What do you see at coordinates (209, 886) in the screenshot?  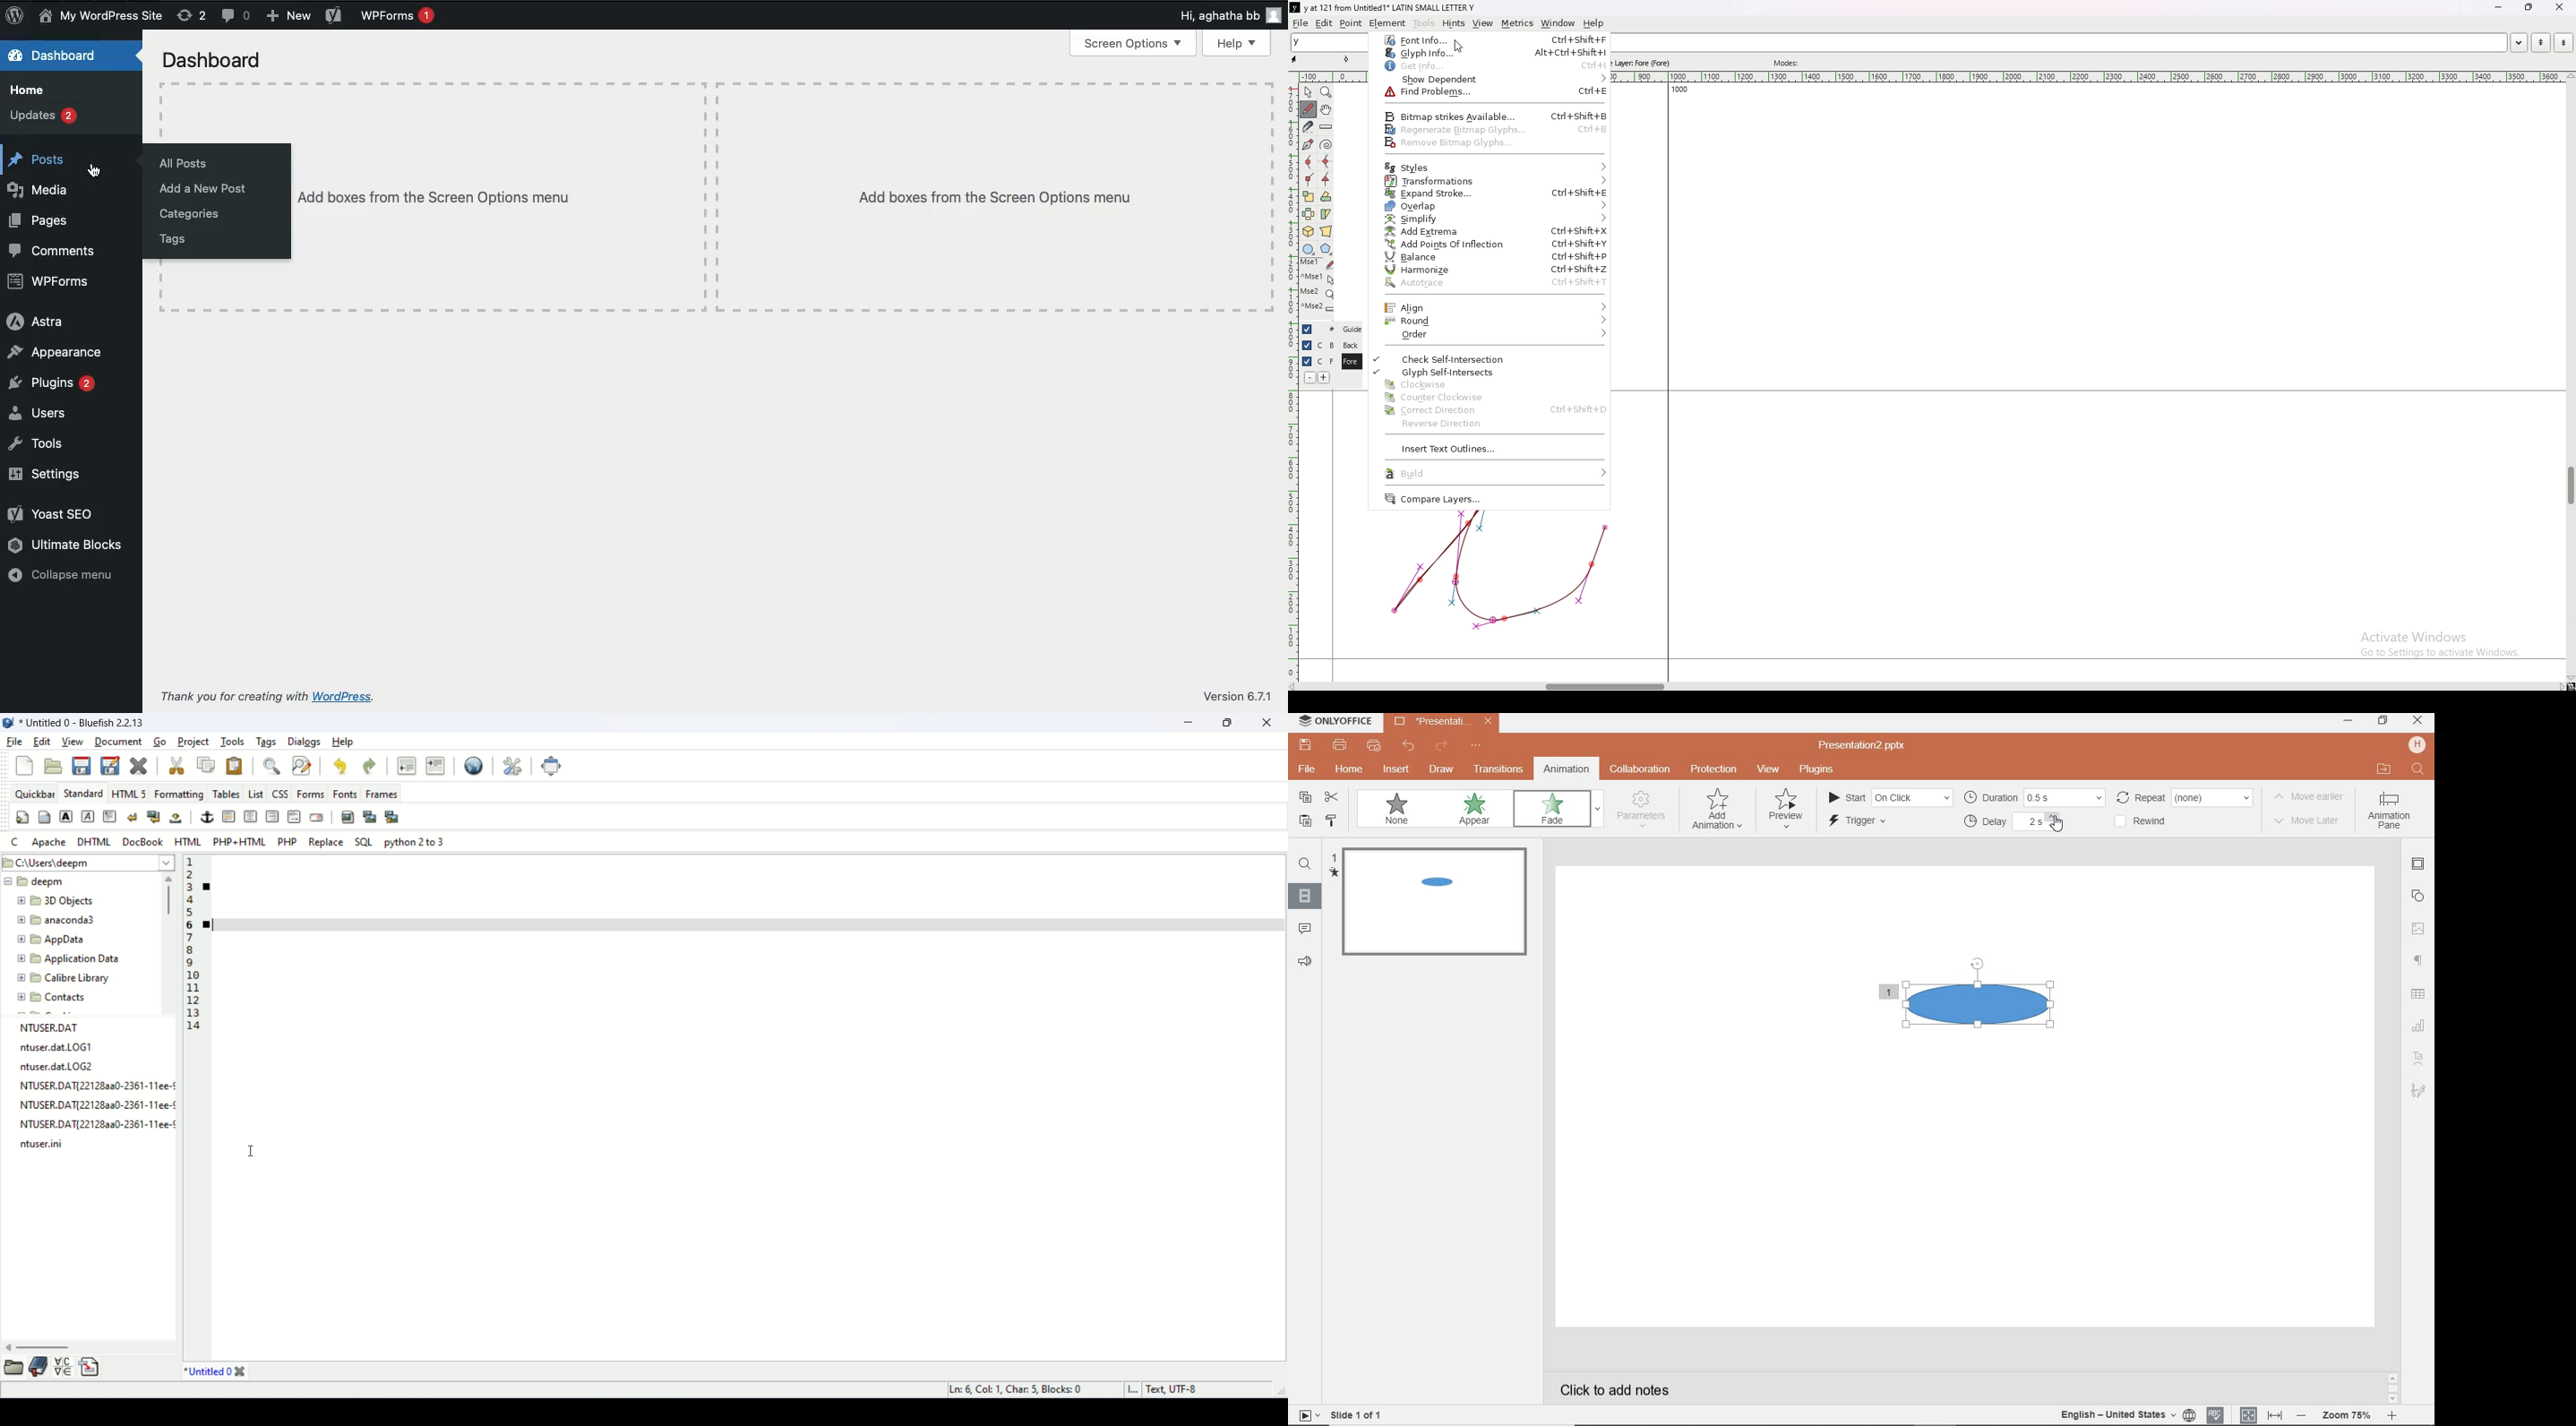 I see `bookmark` at bounding box center [209, 886].